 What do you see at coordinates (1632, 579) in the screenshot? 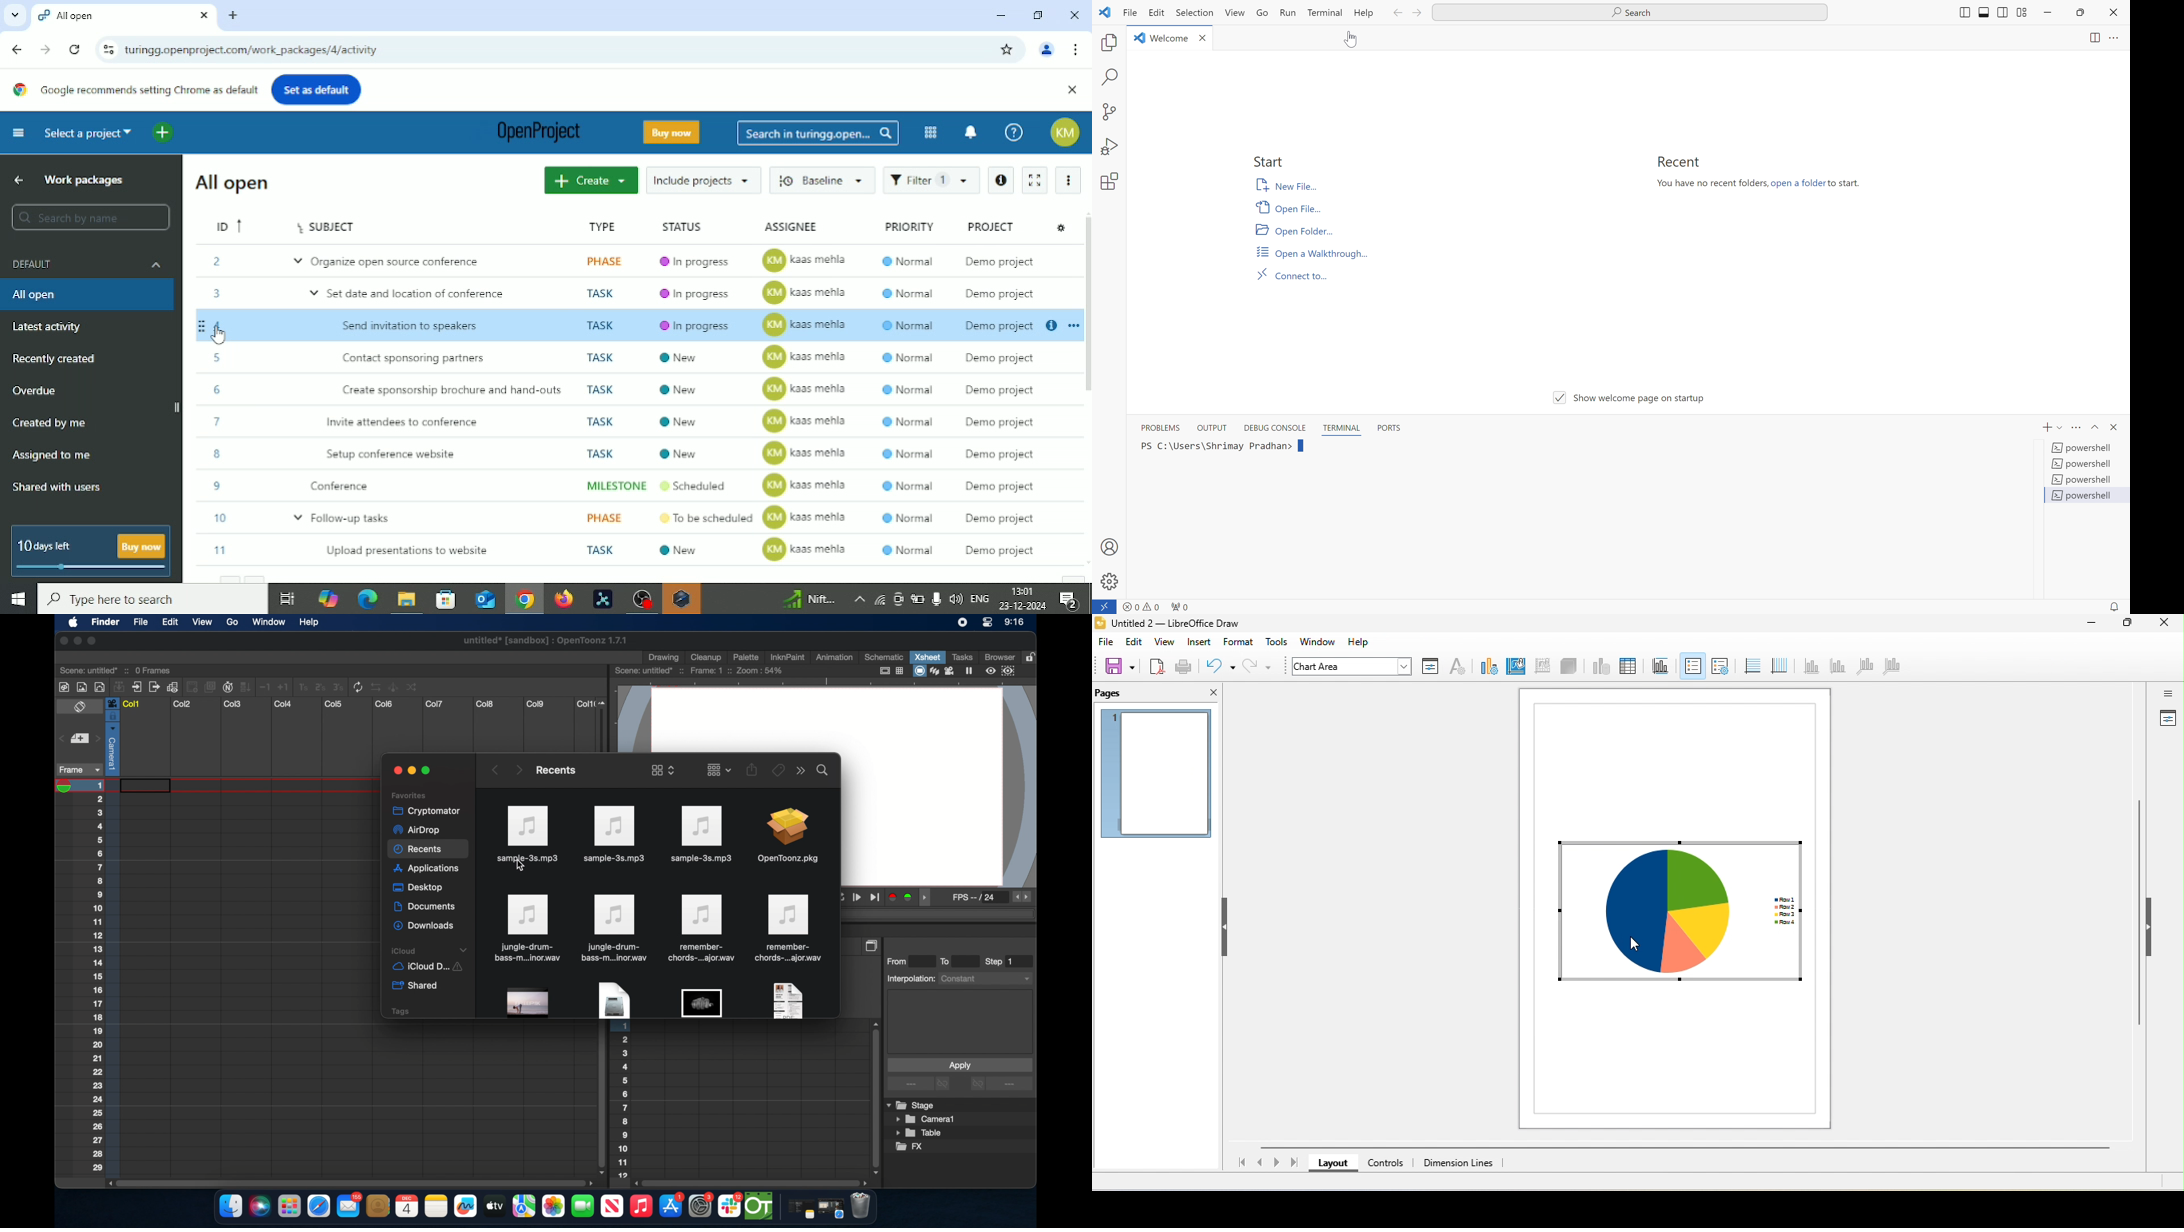
I see `Vv Show welcome page on startup` at bounding box center [1632, 579].